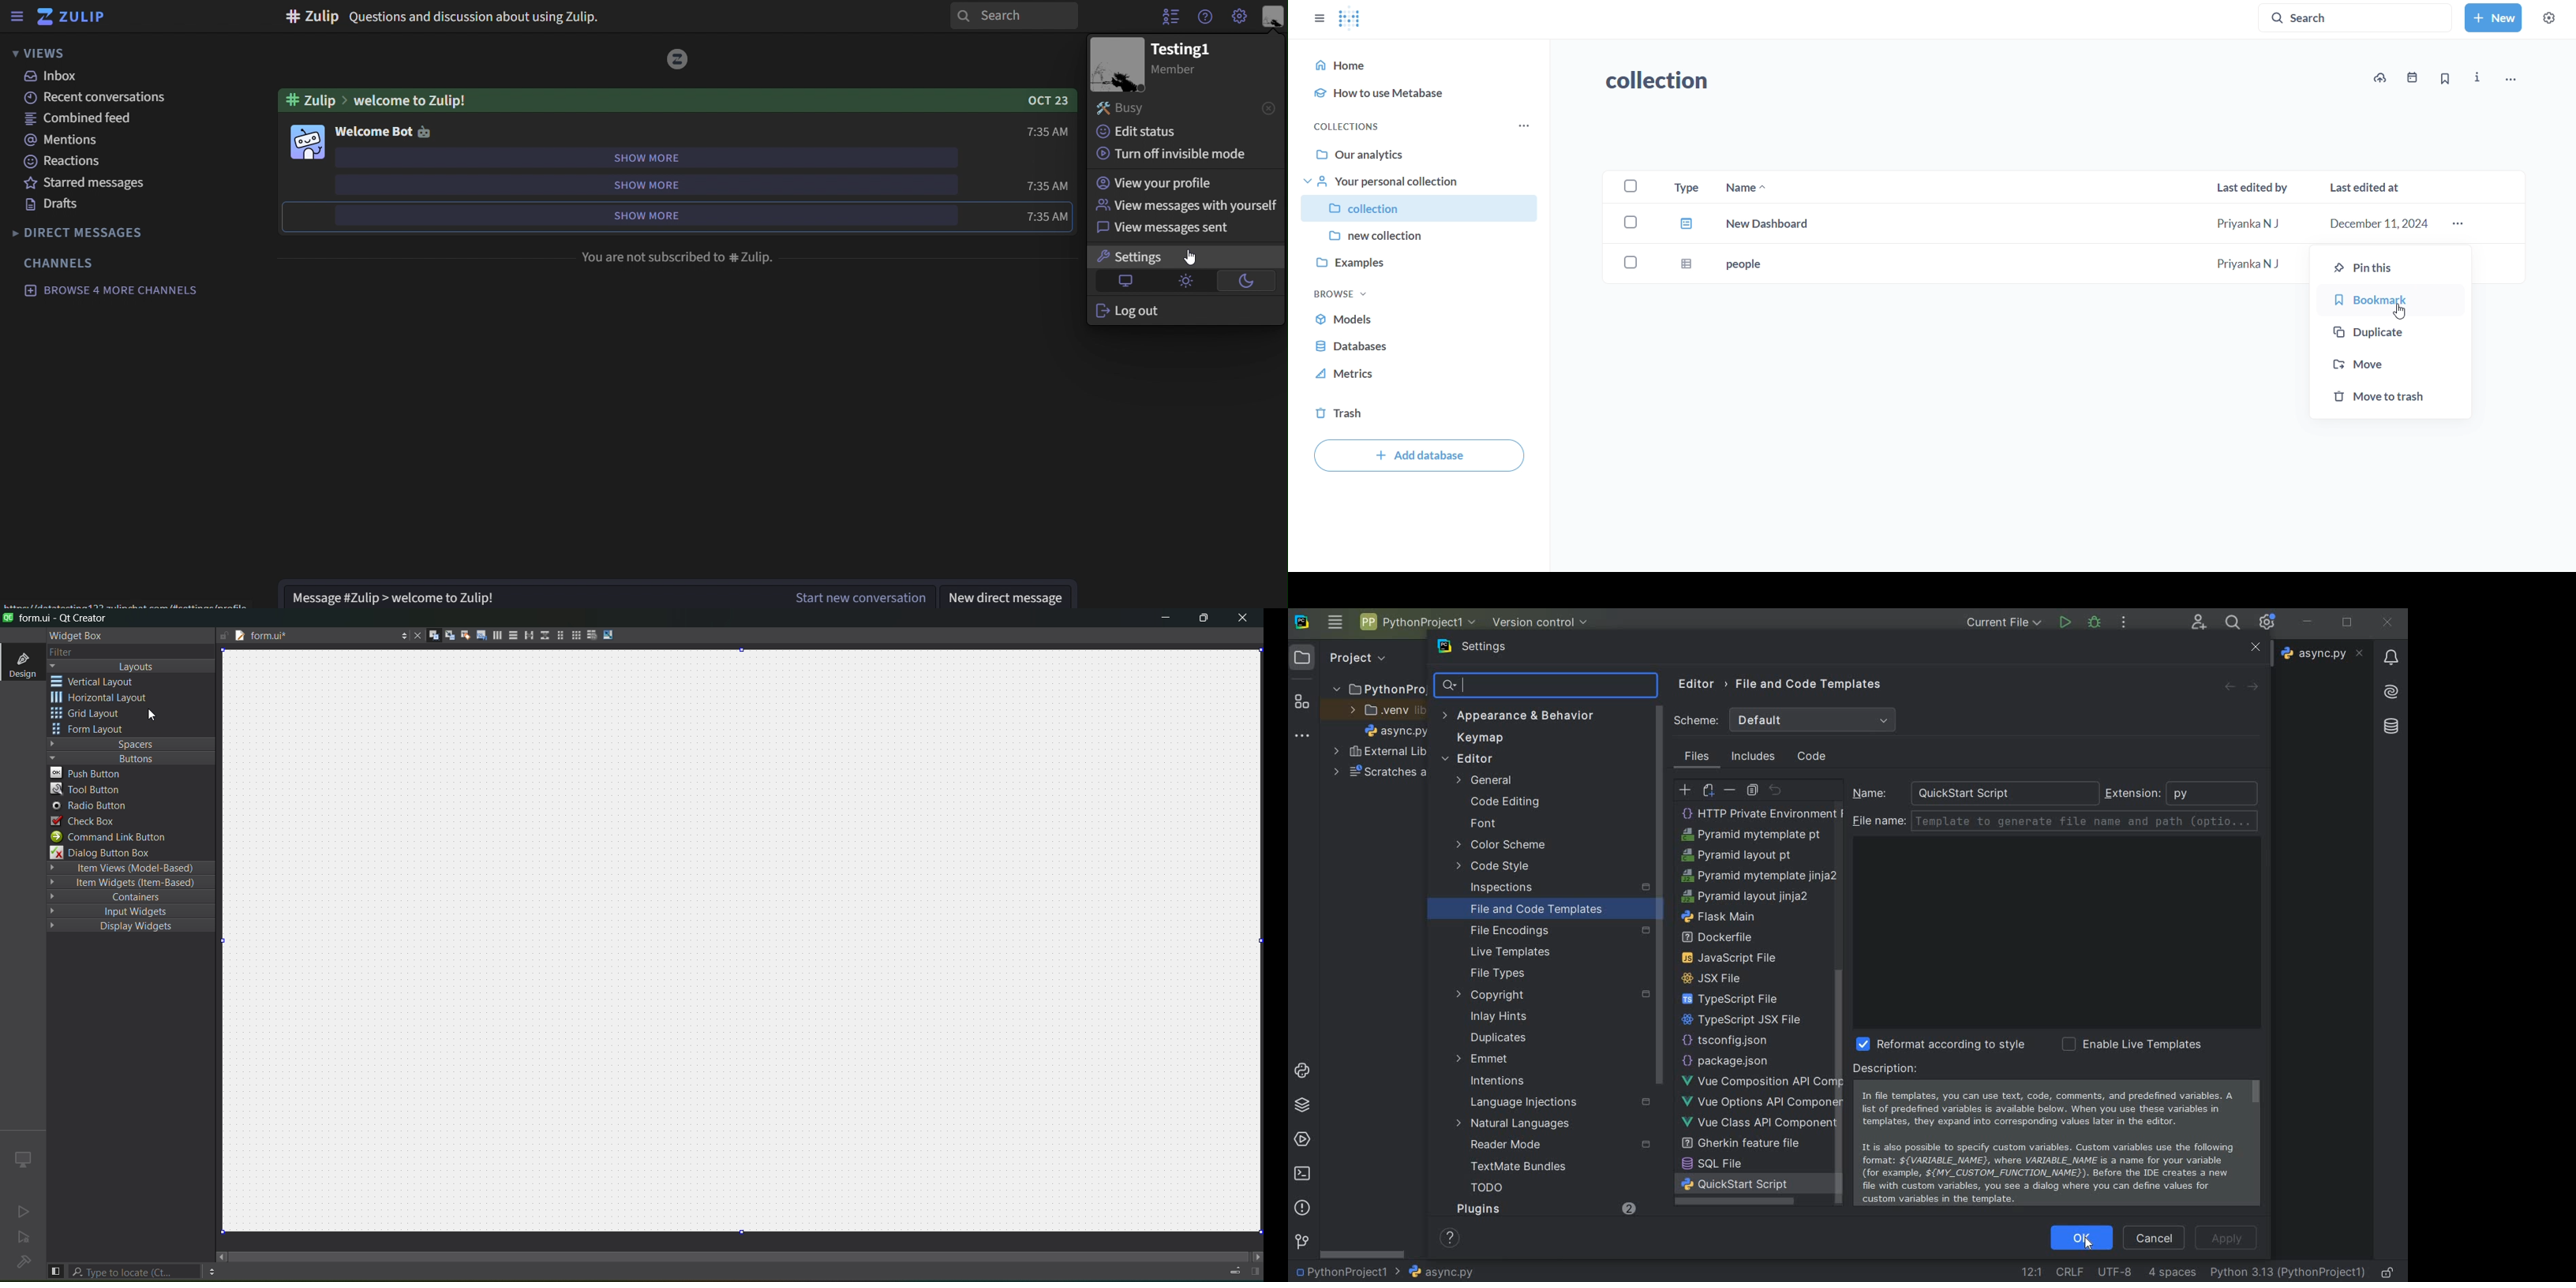 The image size is (2576, 1288). Describe the element at coordinates (1759, 1162) in the screenshot. I see `pyramid mytemplate jinja2` at that location.